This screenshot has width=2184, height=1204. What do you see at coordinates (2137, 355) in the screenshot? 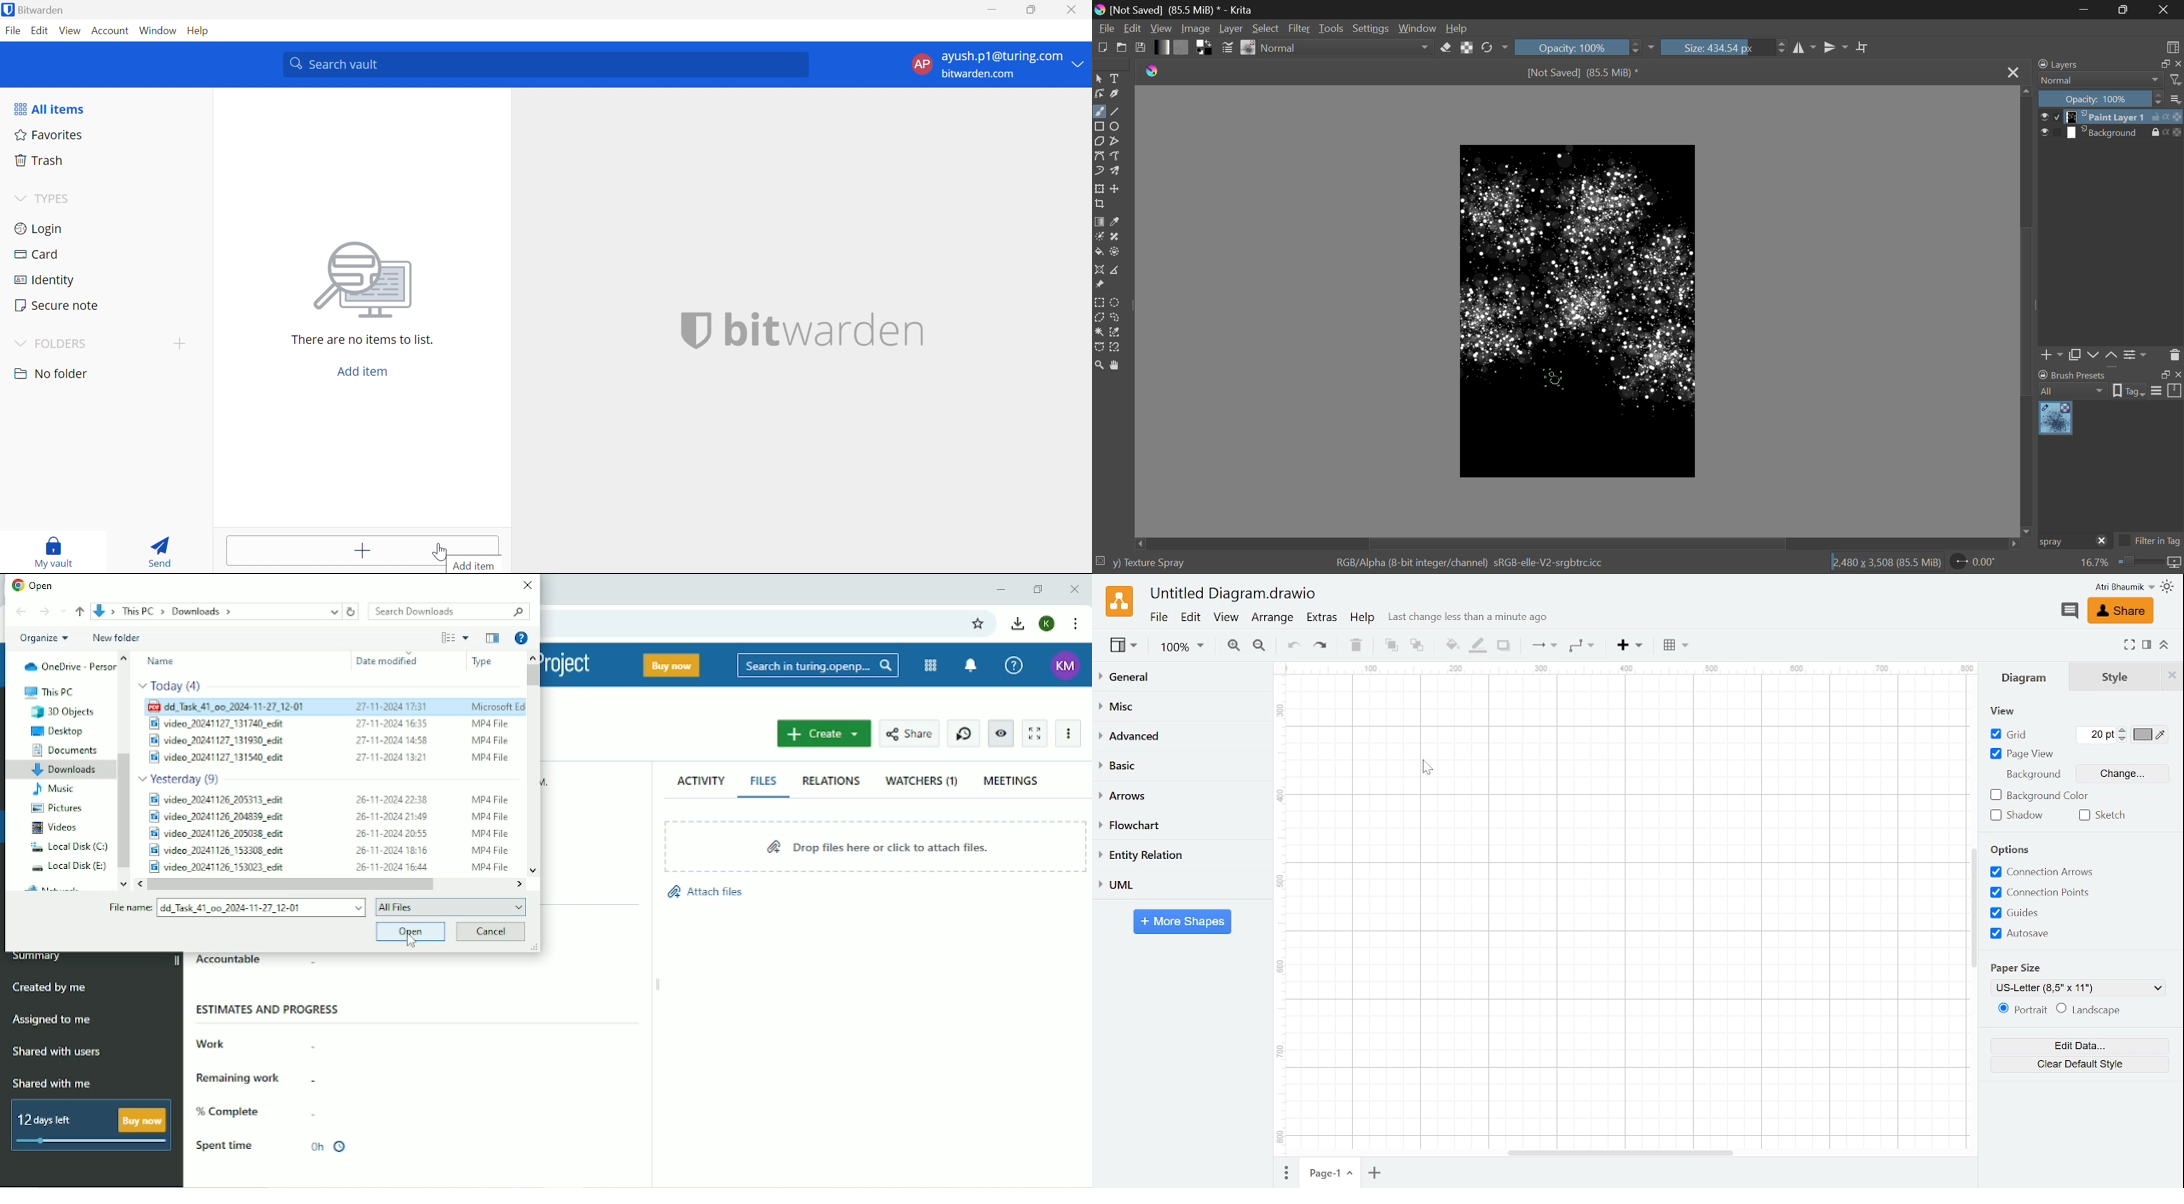
I see `Settings` at bounding box center [2137, 355].